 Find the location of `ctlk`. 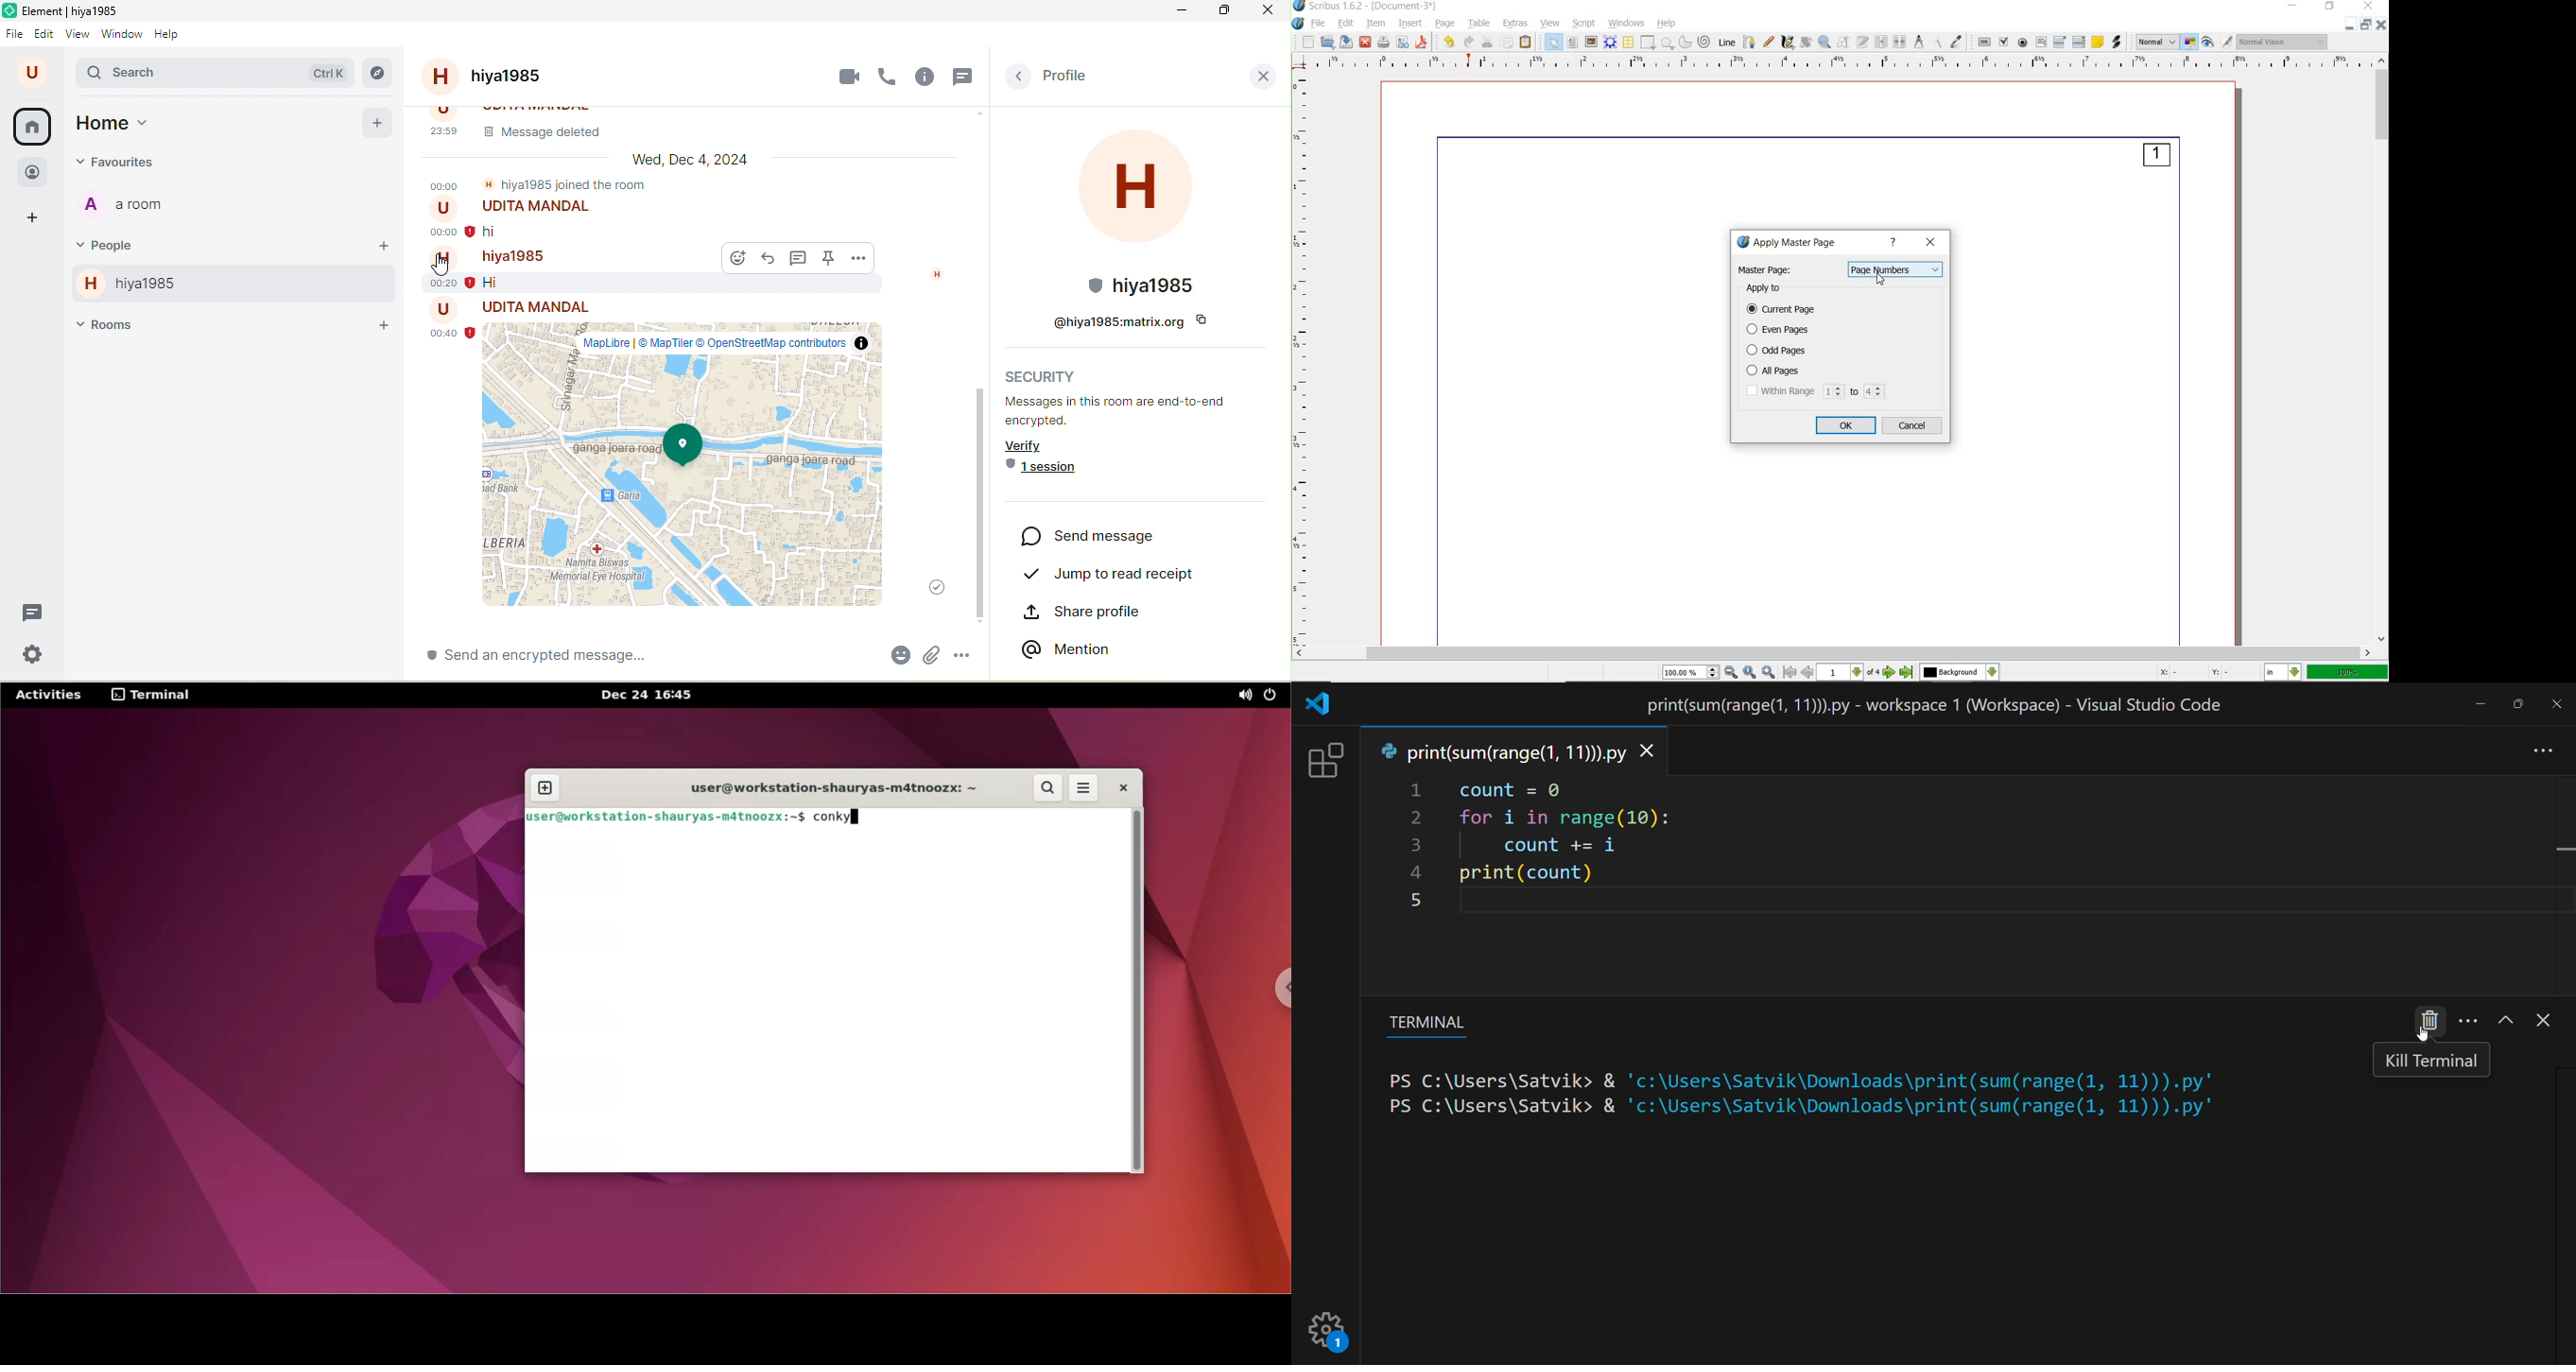

ctlk is located at coordinates (327, 72).